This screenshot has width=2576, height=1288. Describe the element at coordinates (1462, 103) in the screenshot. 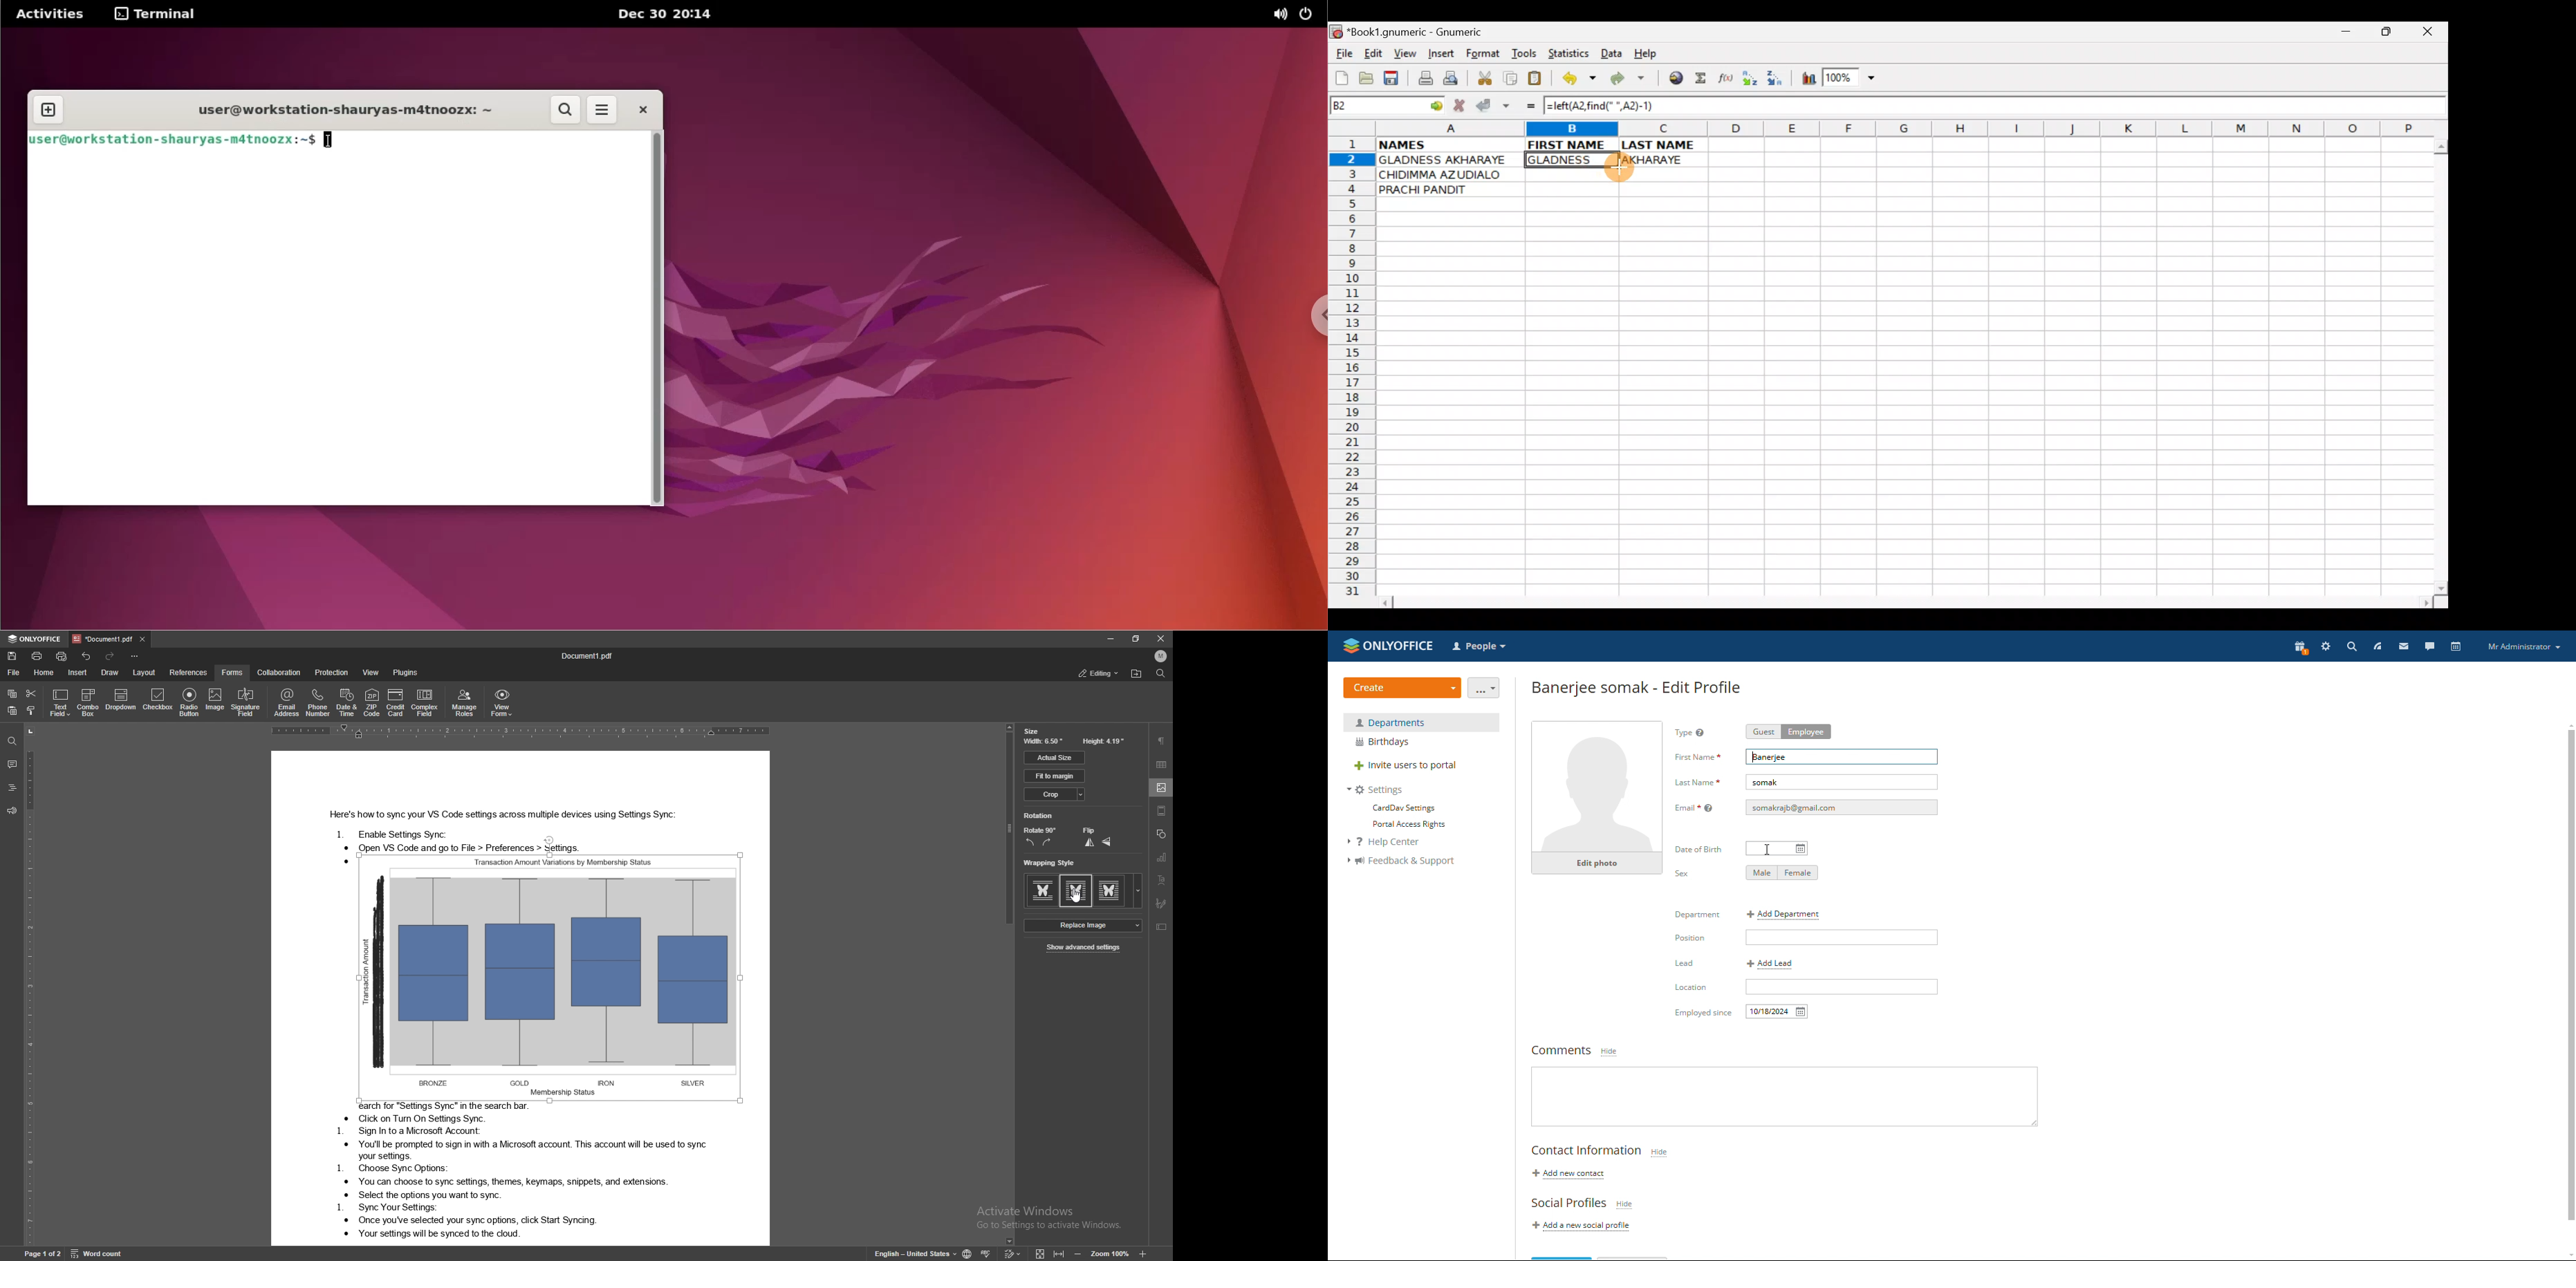

I see `Cancel change` at that location.